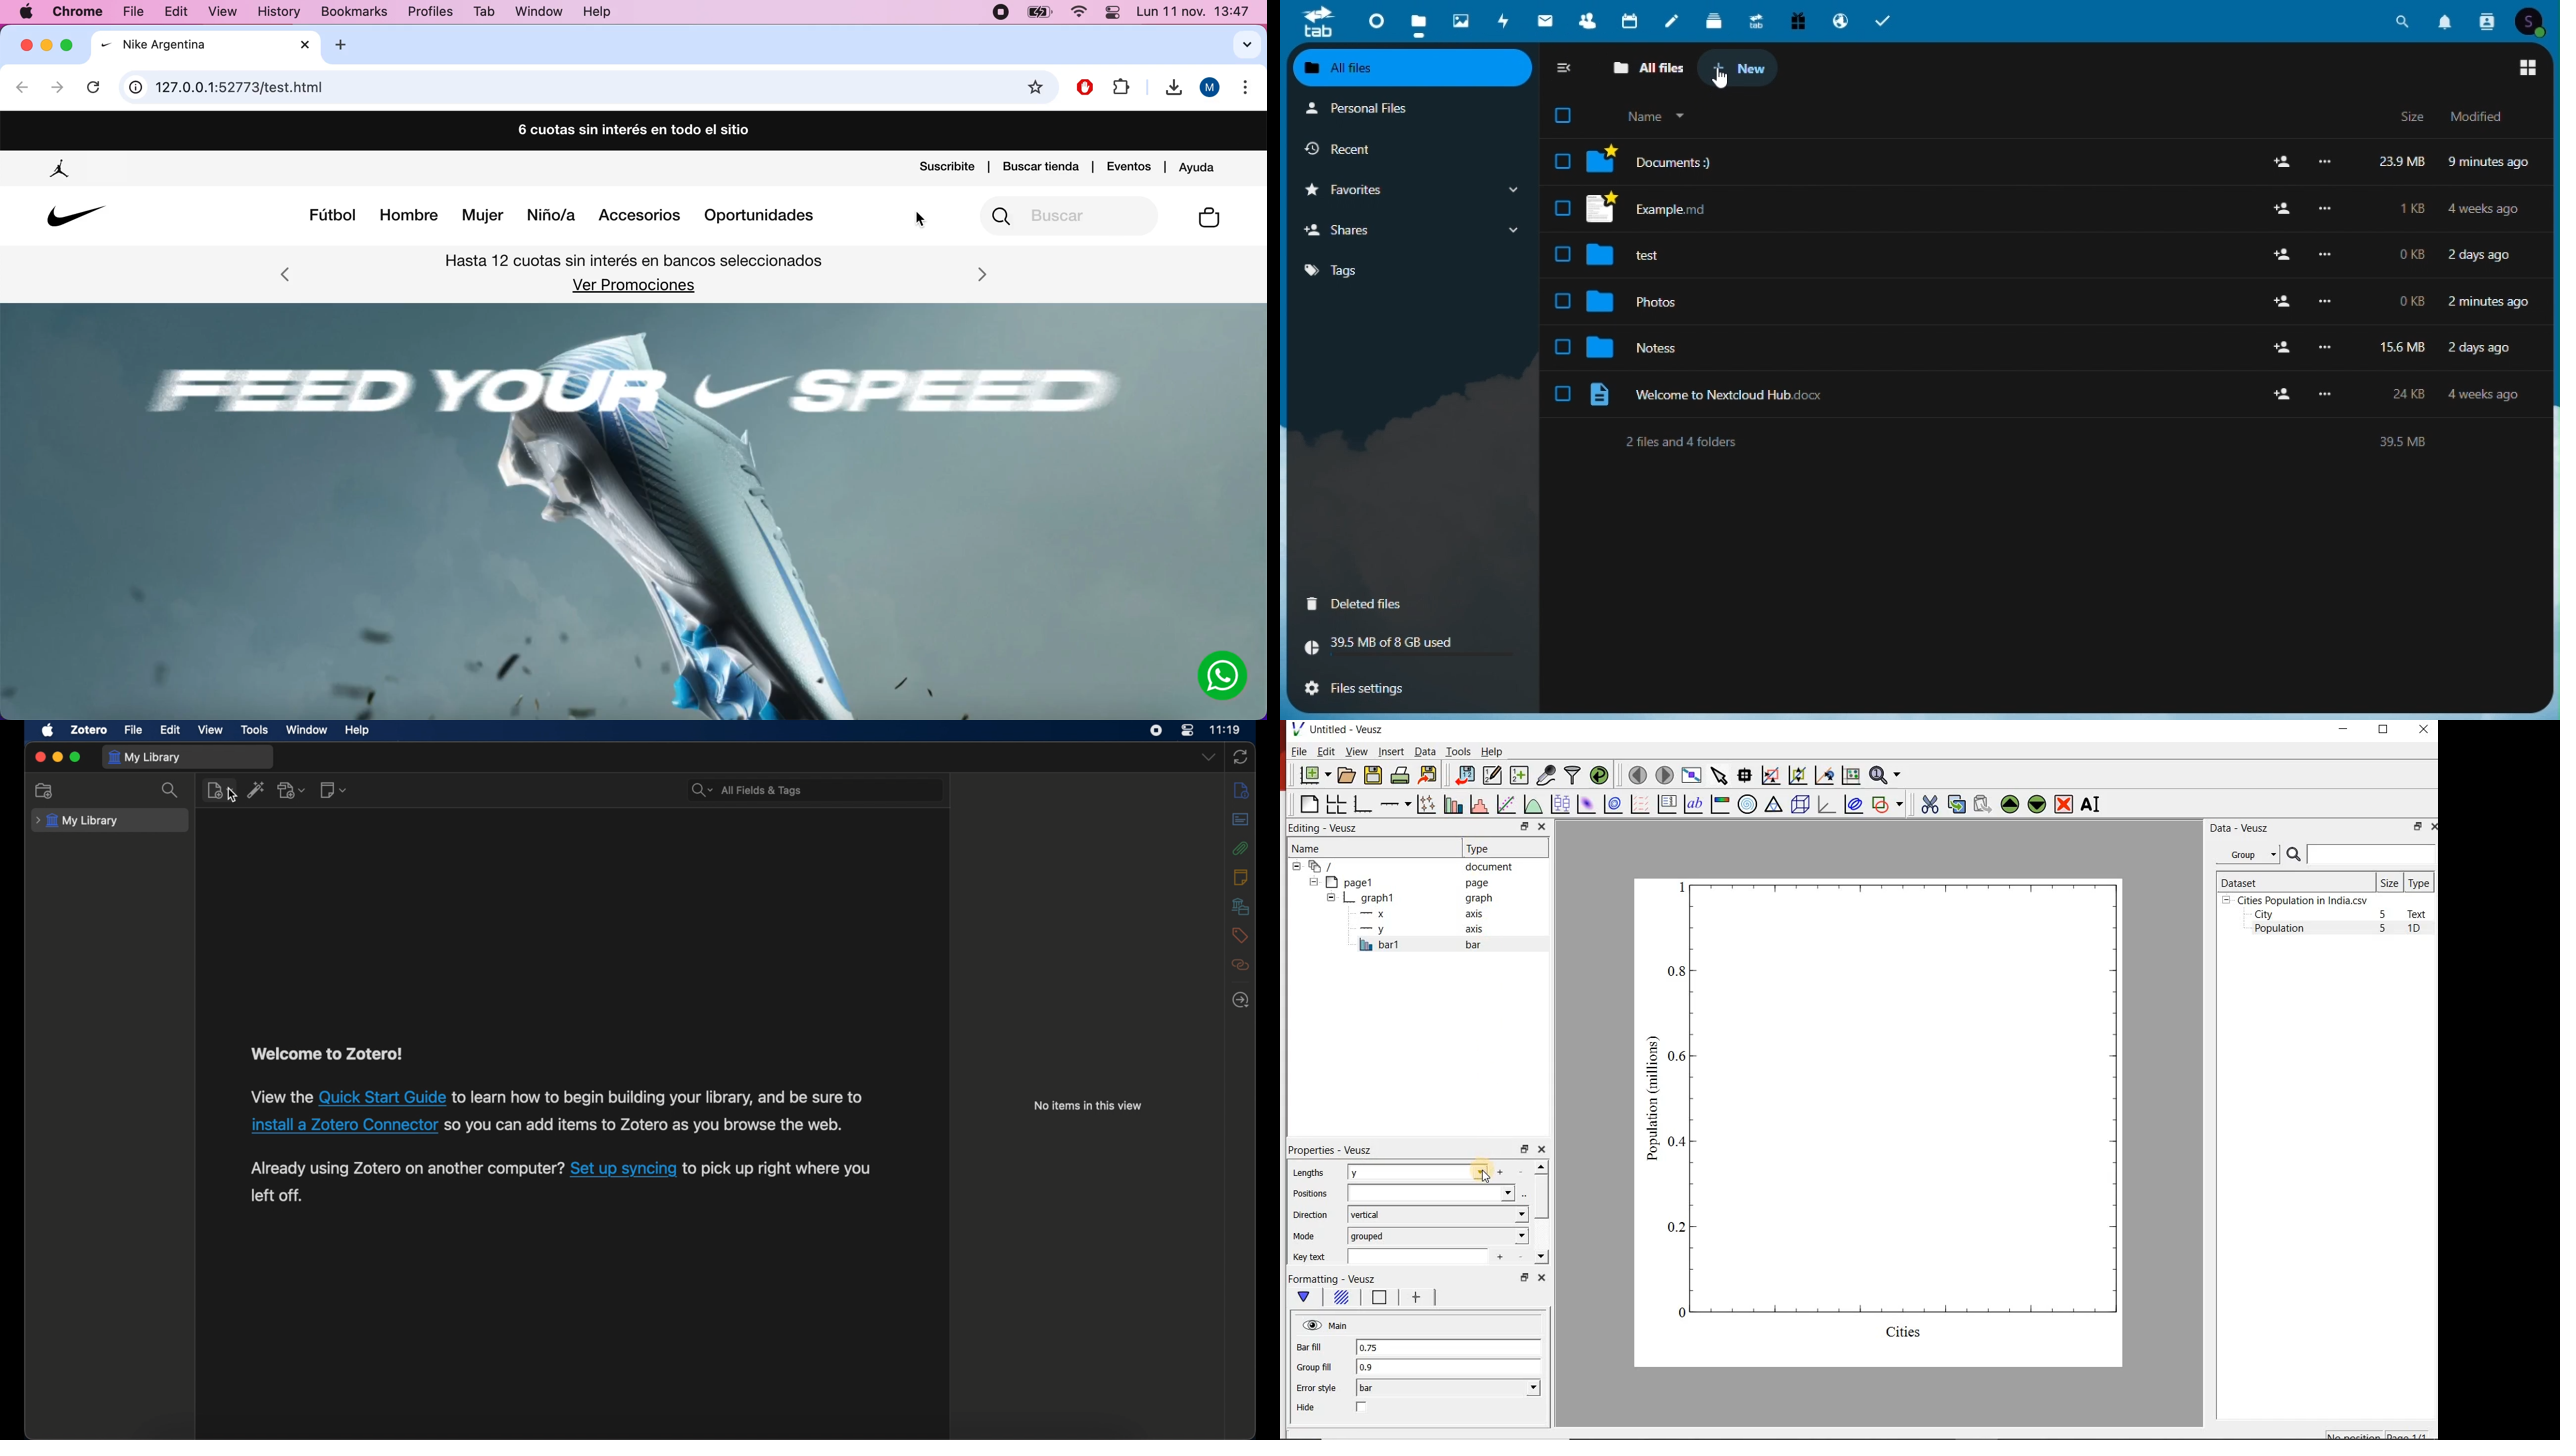 Image resolution: width=2576 pixels, height=1456 pixels. What do you see at coordinates (2062, 303) in the screenshot?
I see `` at bounding box center [2062, 303].